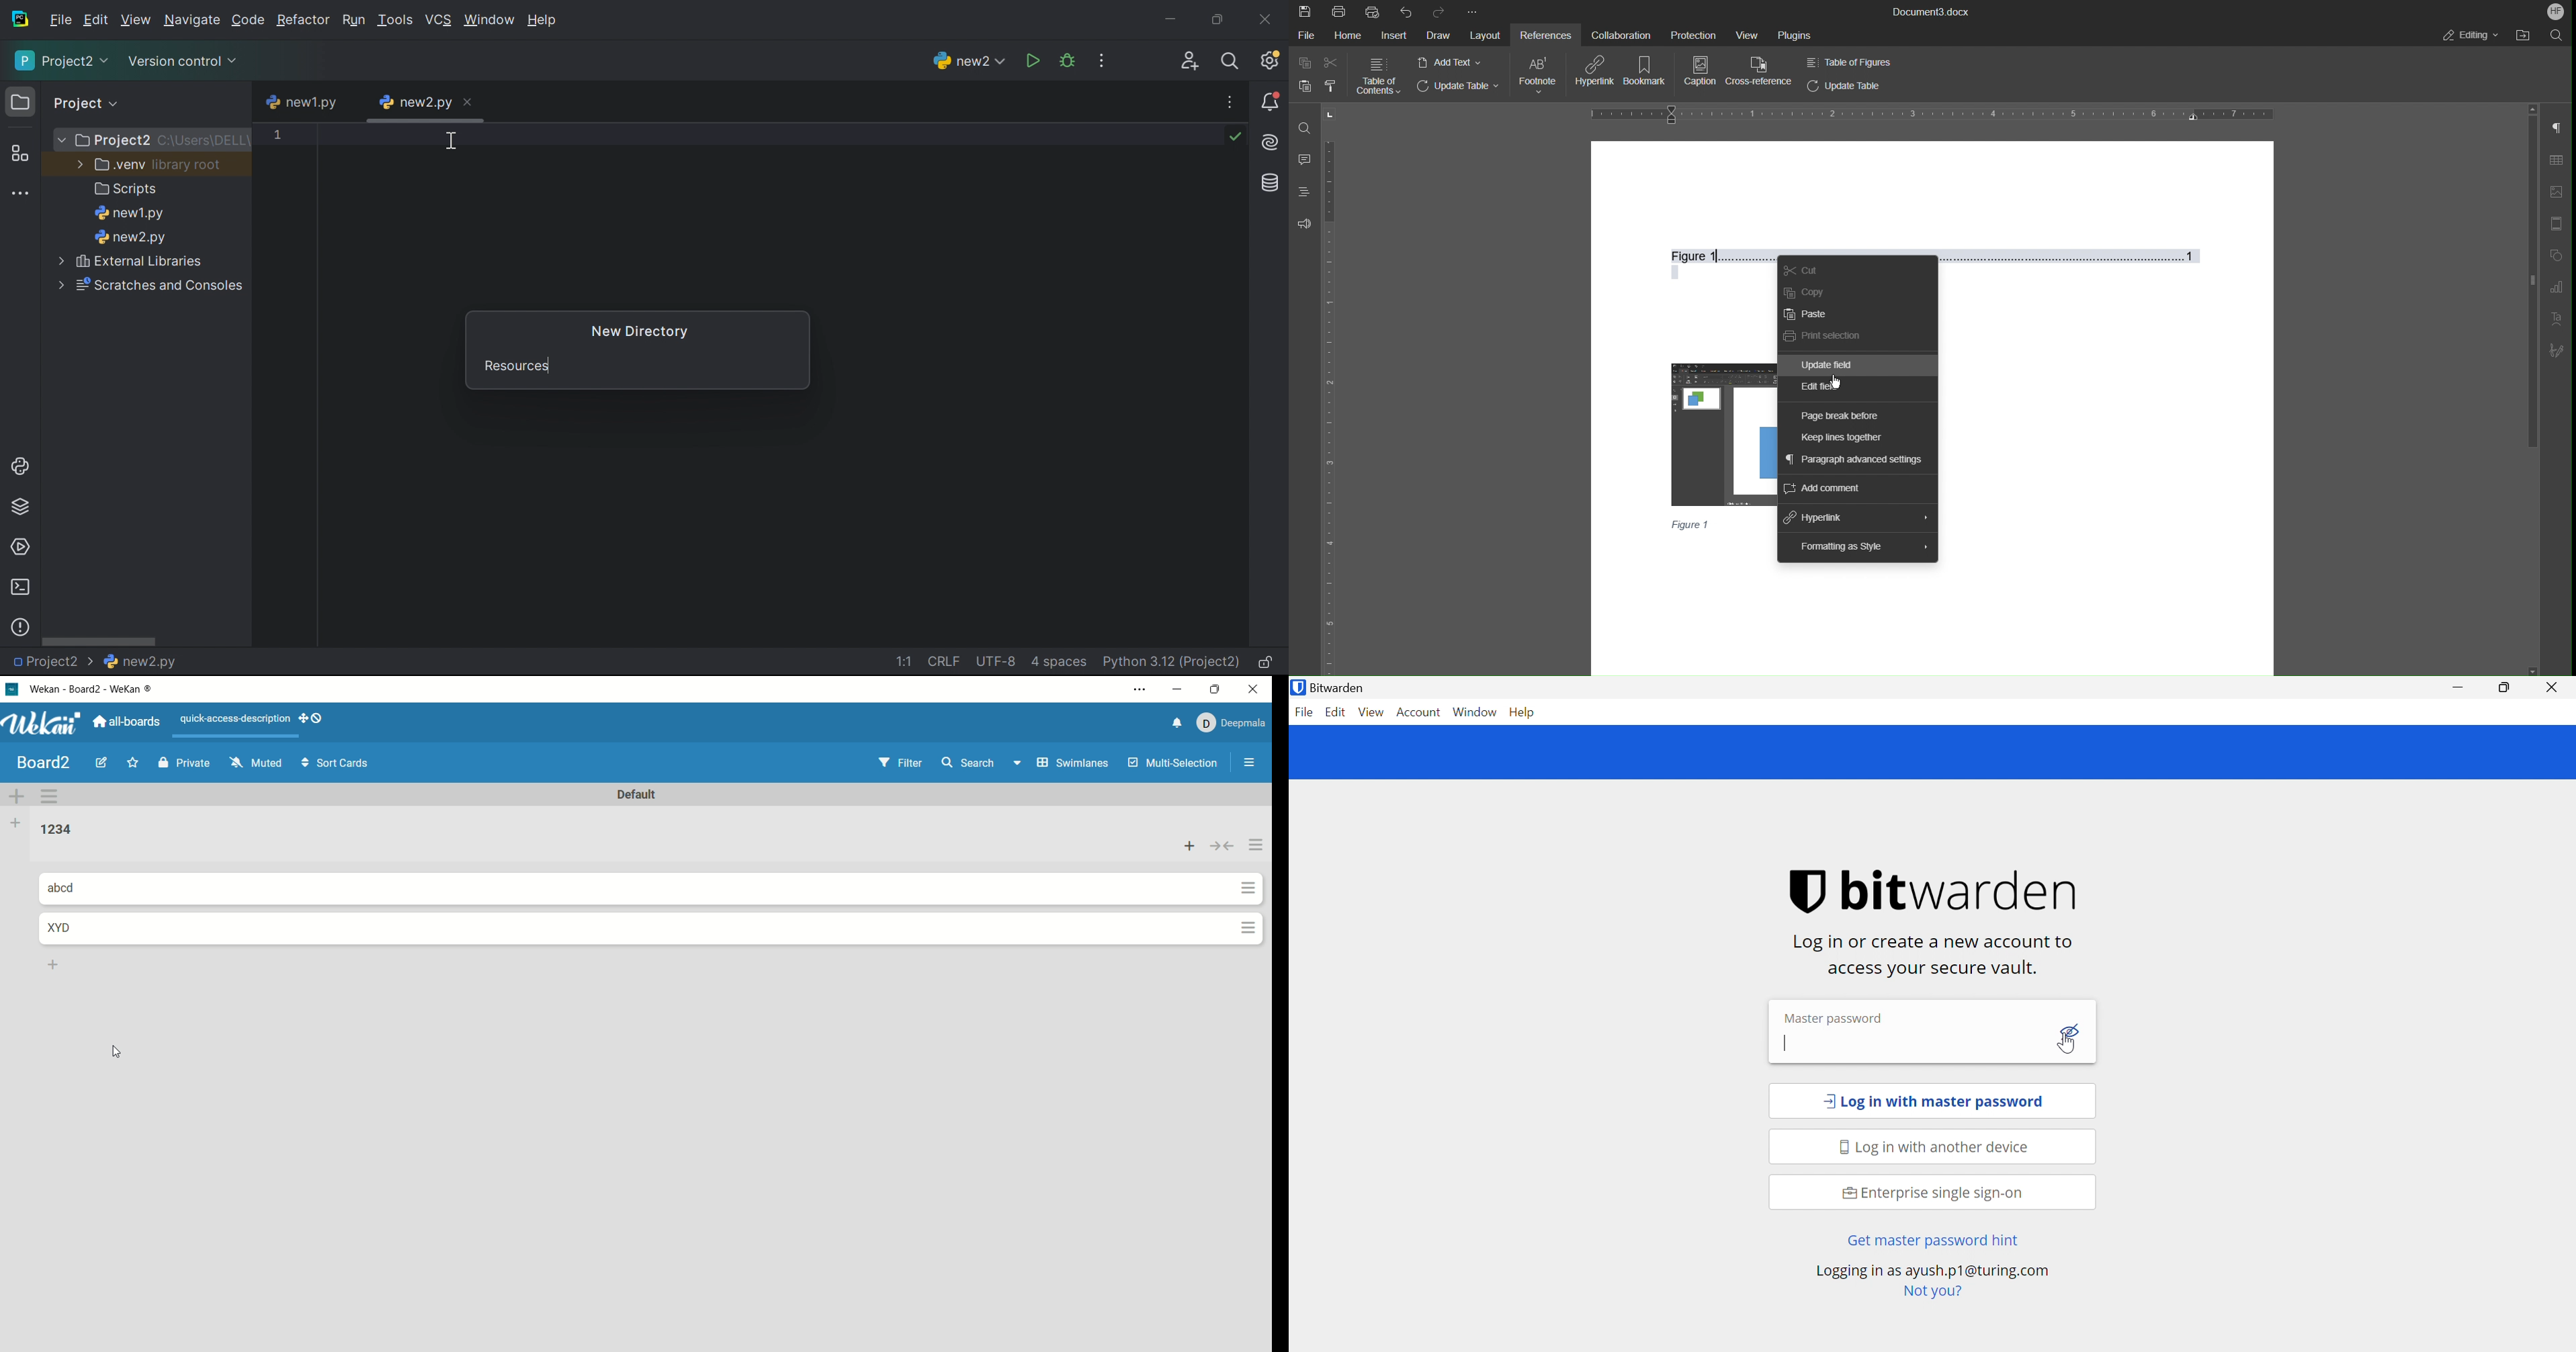 This screenshot has height=1372, width=2576. I want to click on Keep lines together, so click(1843, 438).